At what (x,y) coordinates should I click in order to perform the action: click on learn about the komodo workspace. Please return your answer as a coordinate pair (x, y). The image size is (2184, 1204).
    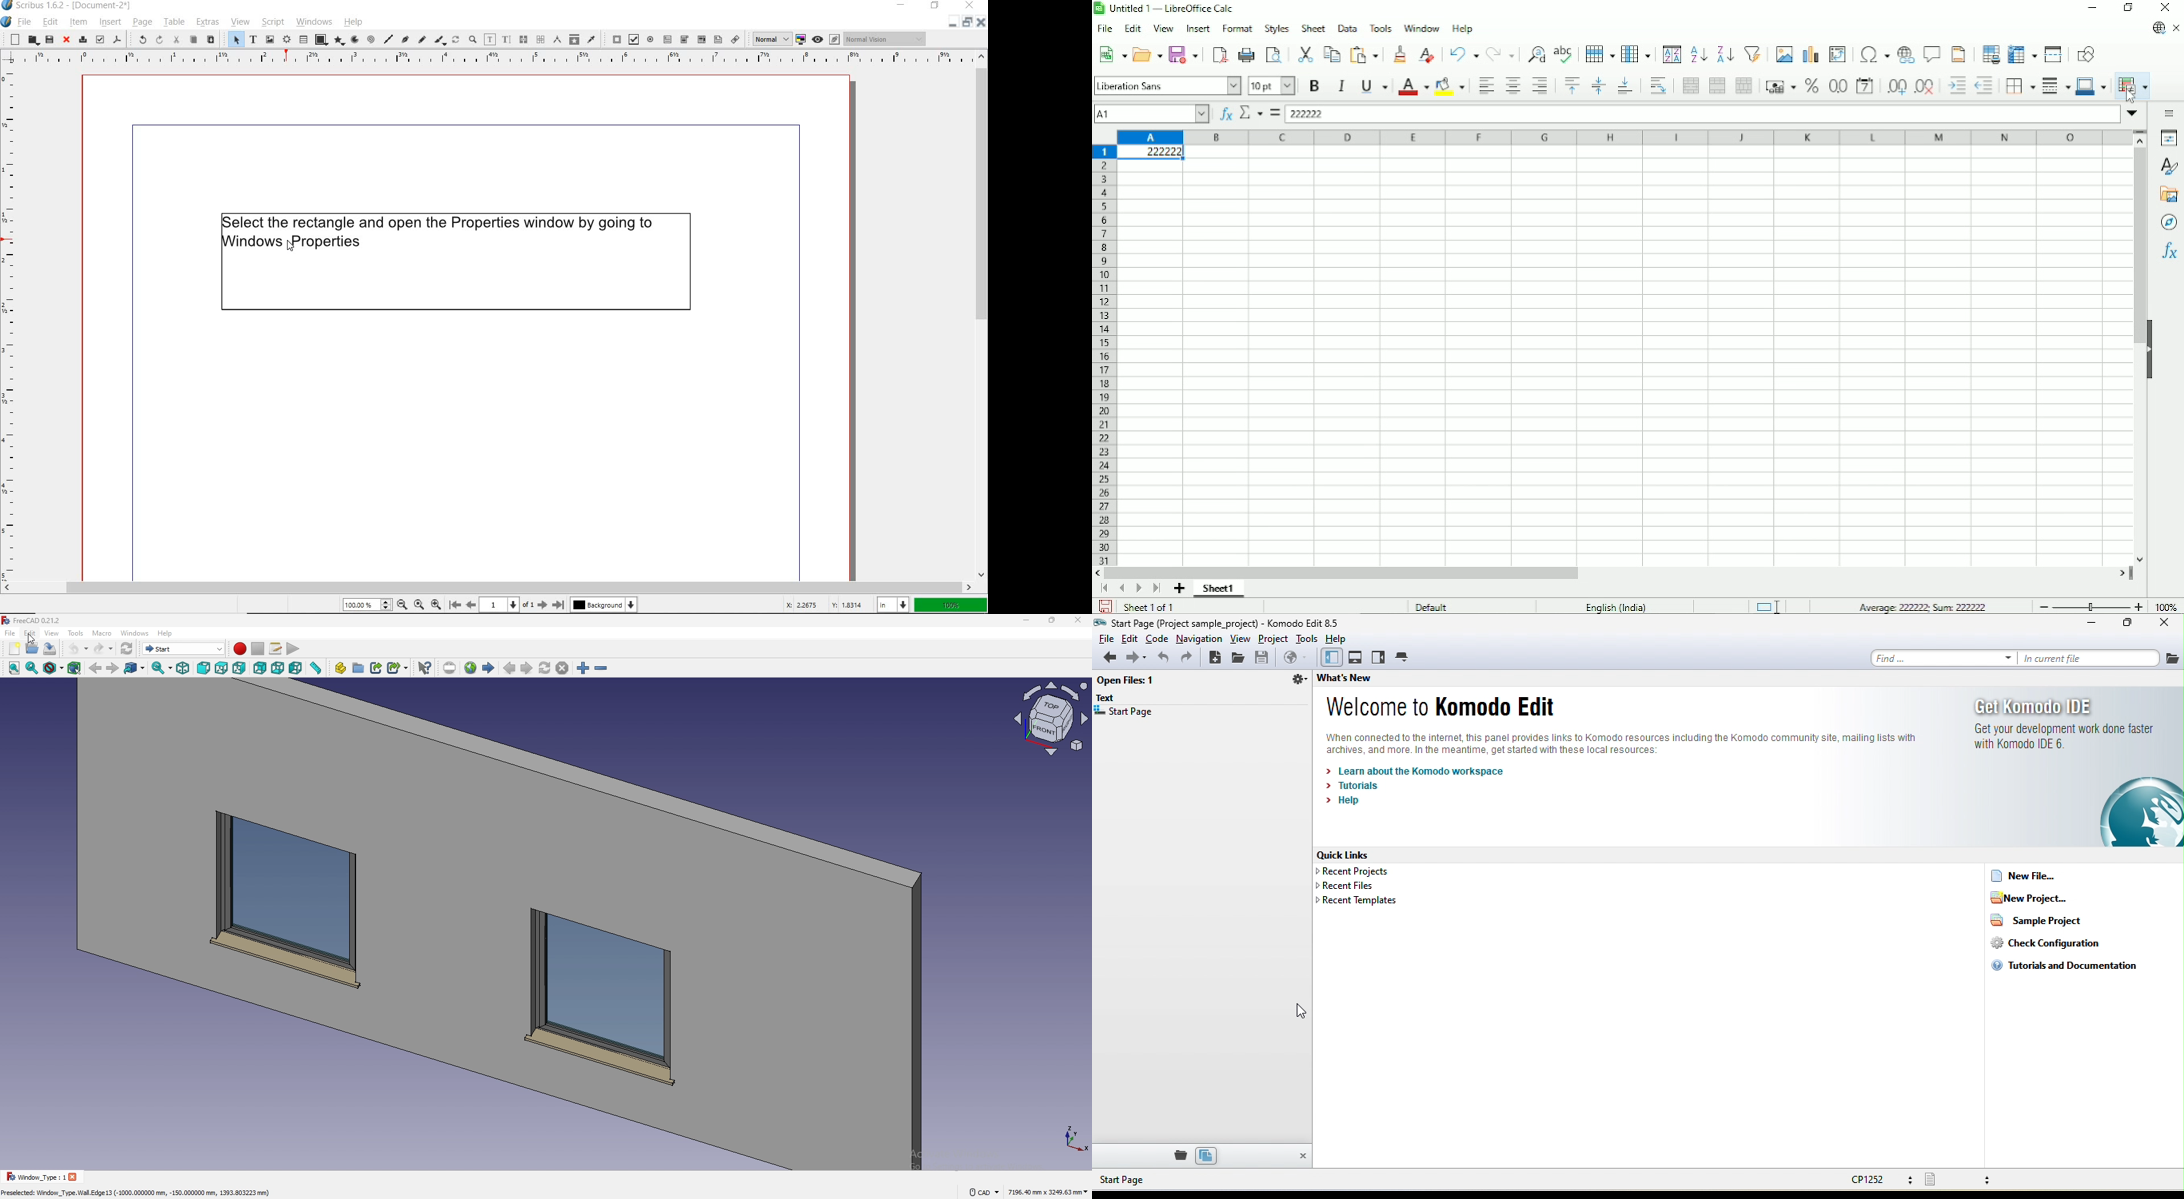
    Looking at the image, I should click on (1421, 771).